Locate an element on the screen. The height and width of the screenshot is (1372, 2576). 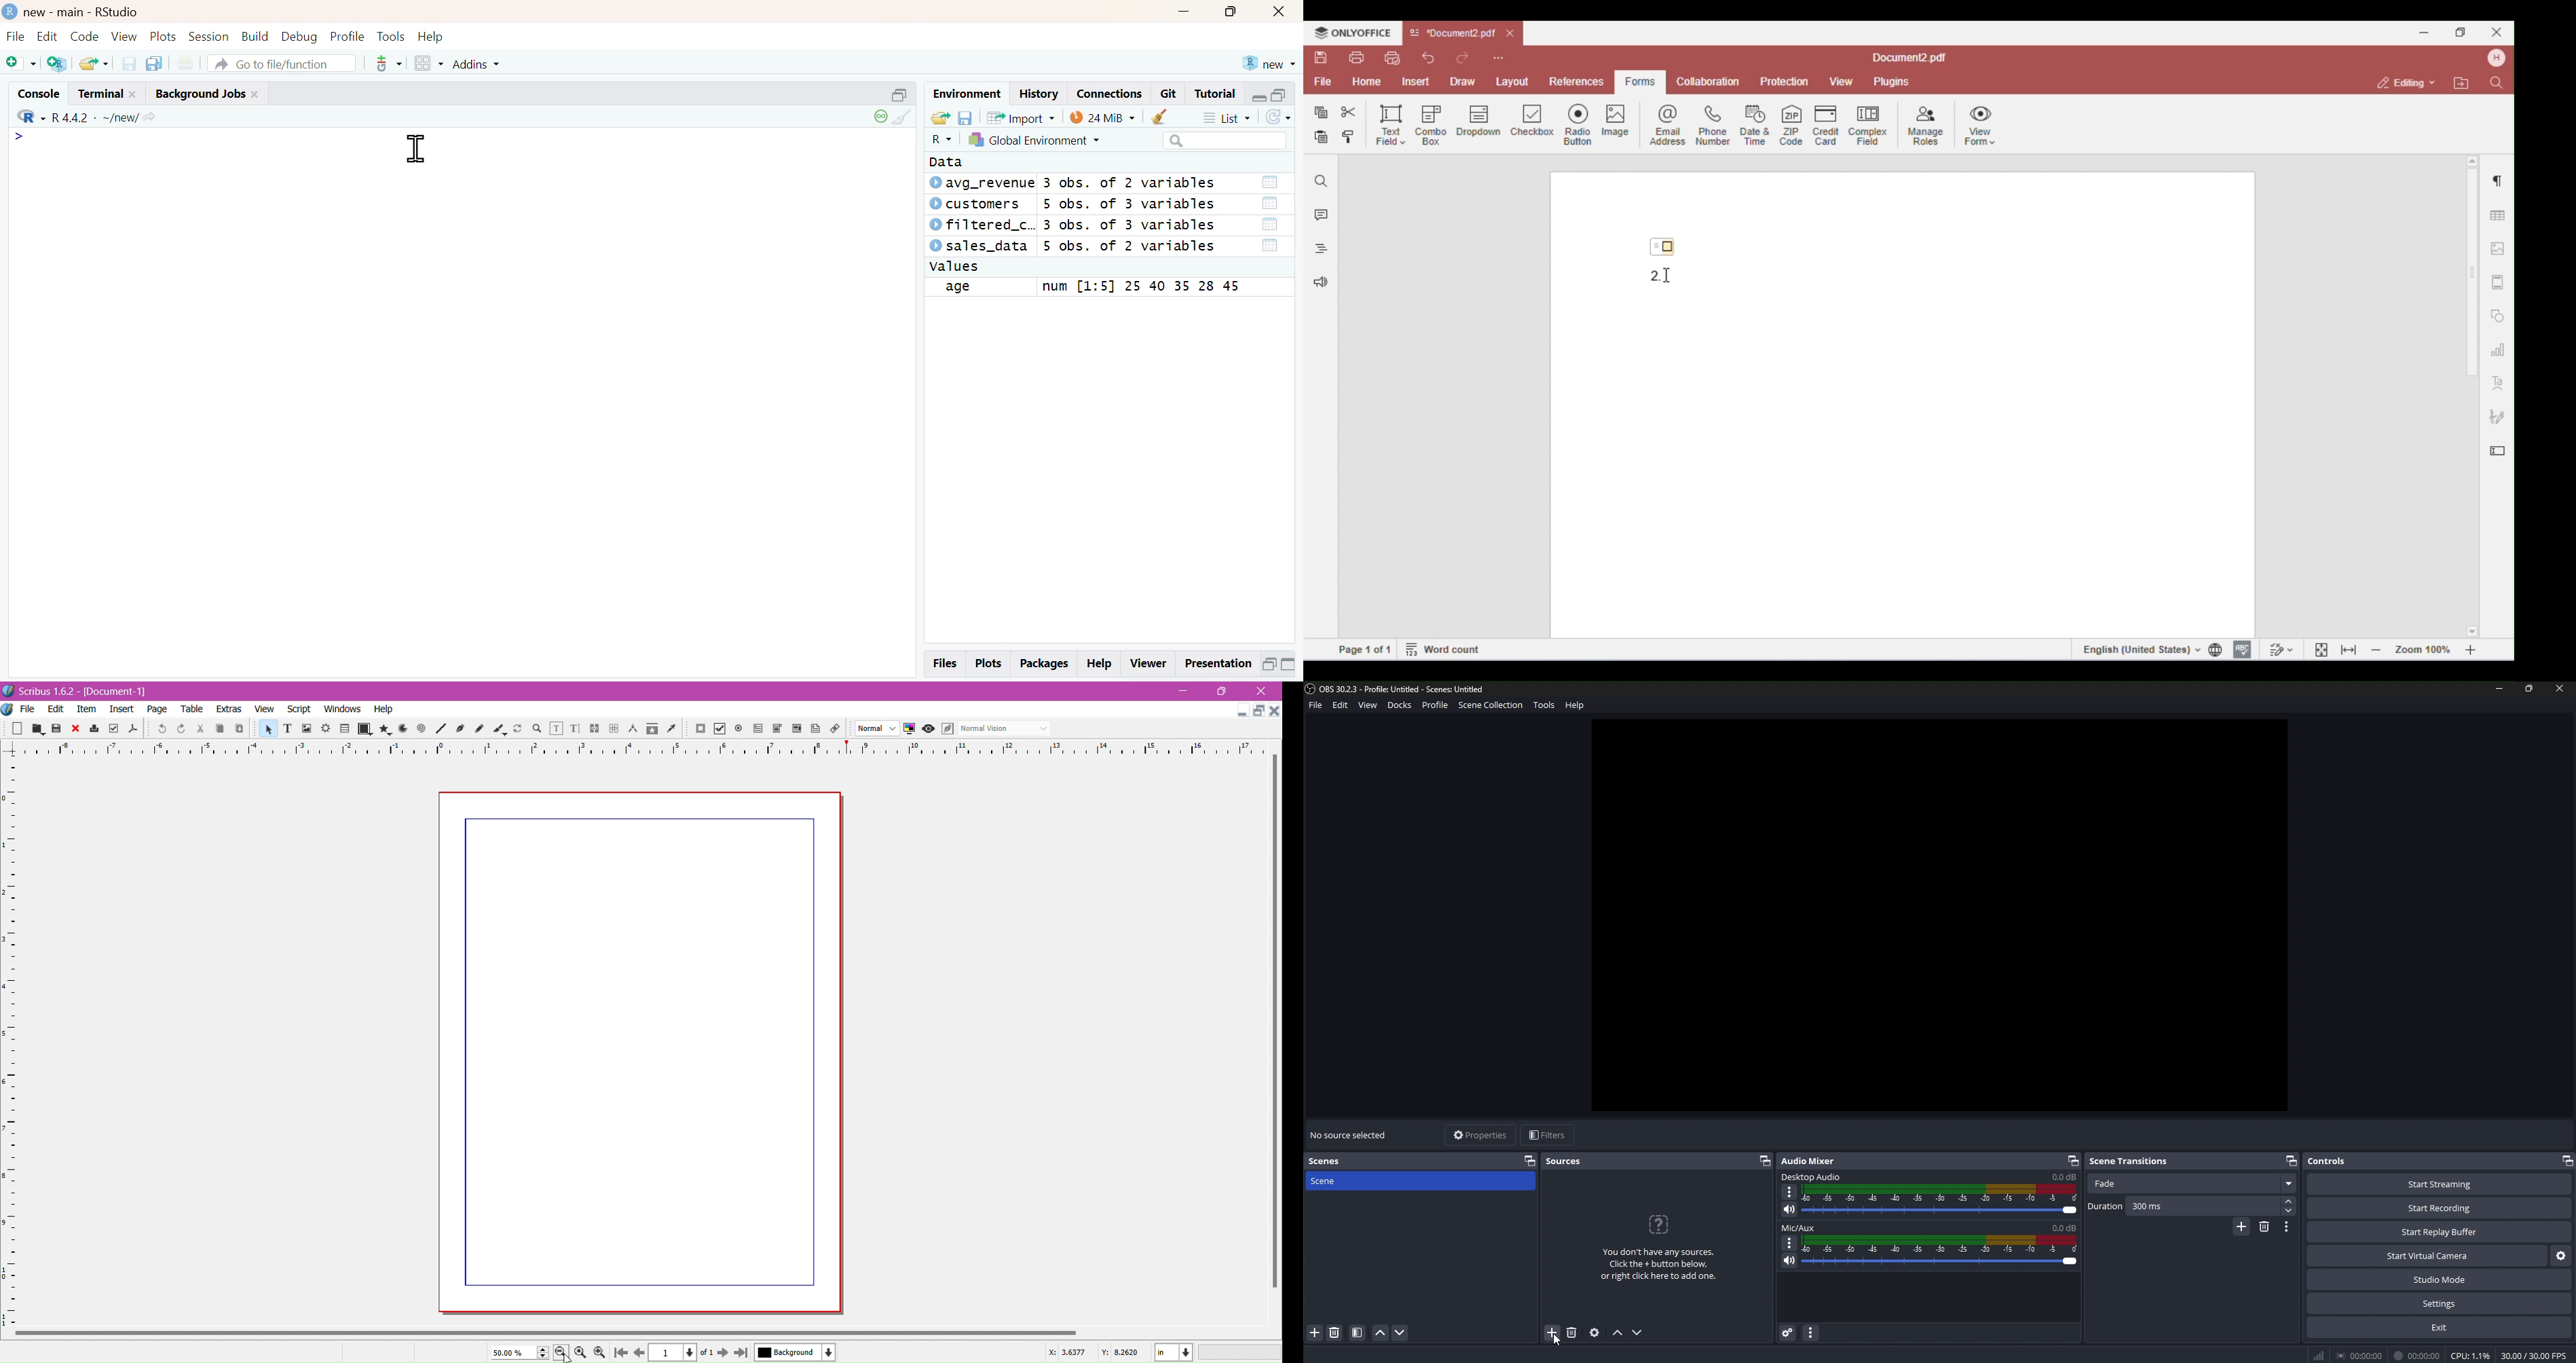
no source selected is located at coordinates (1350, 1134).